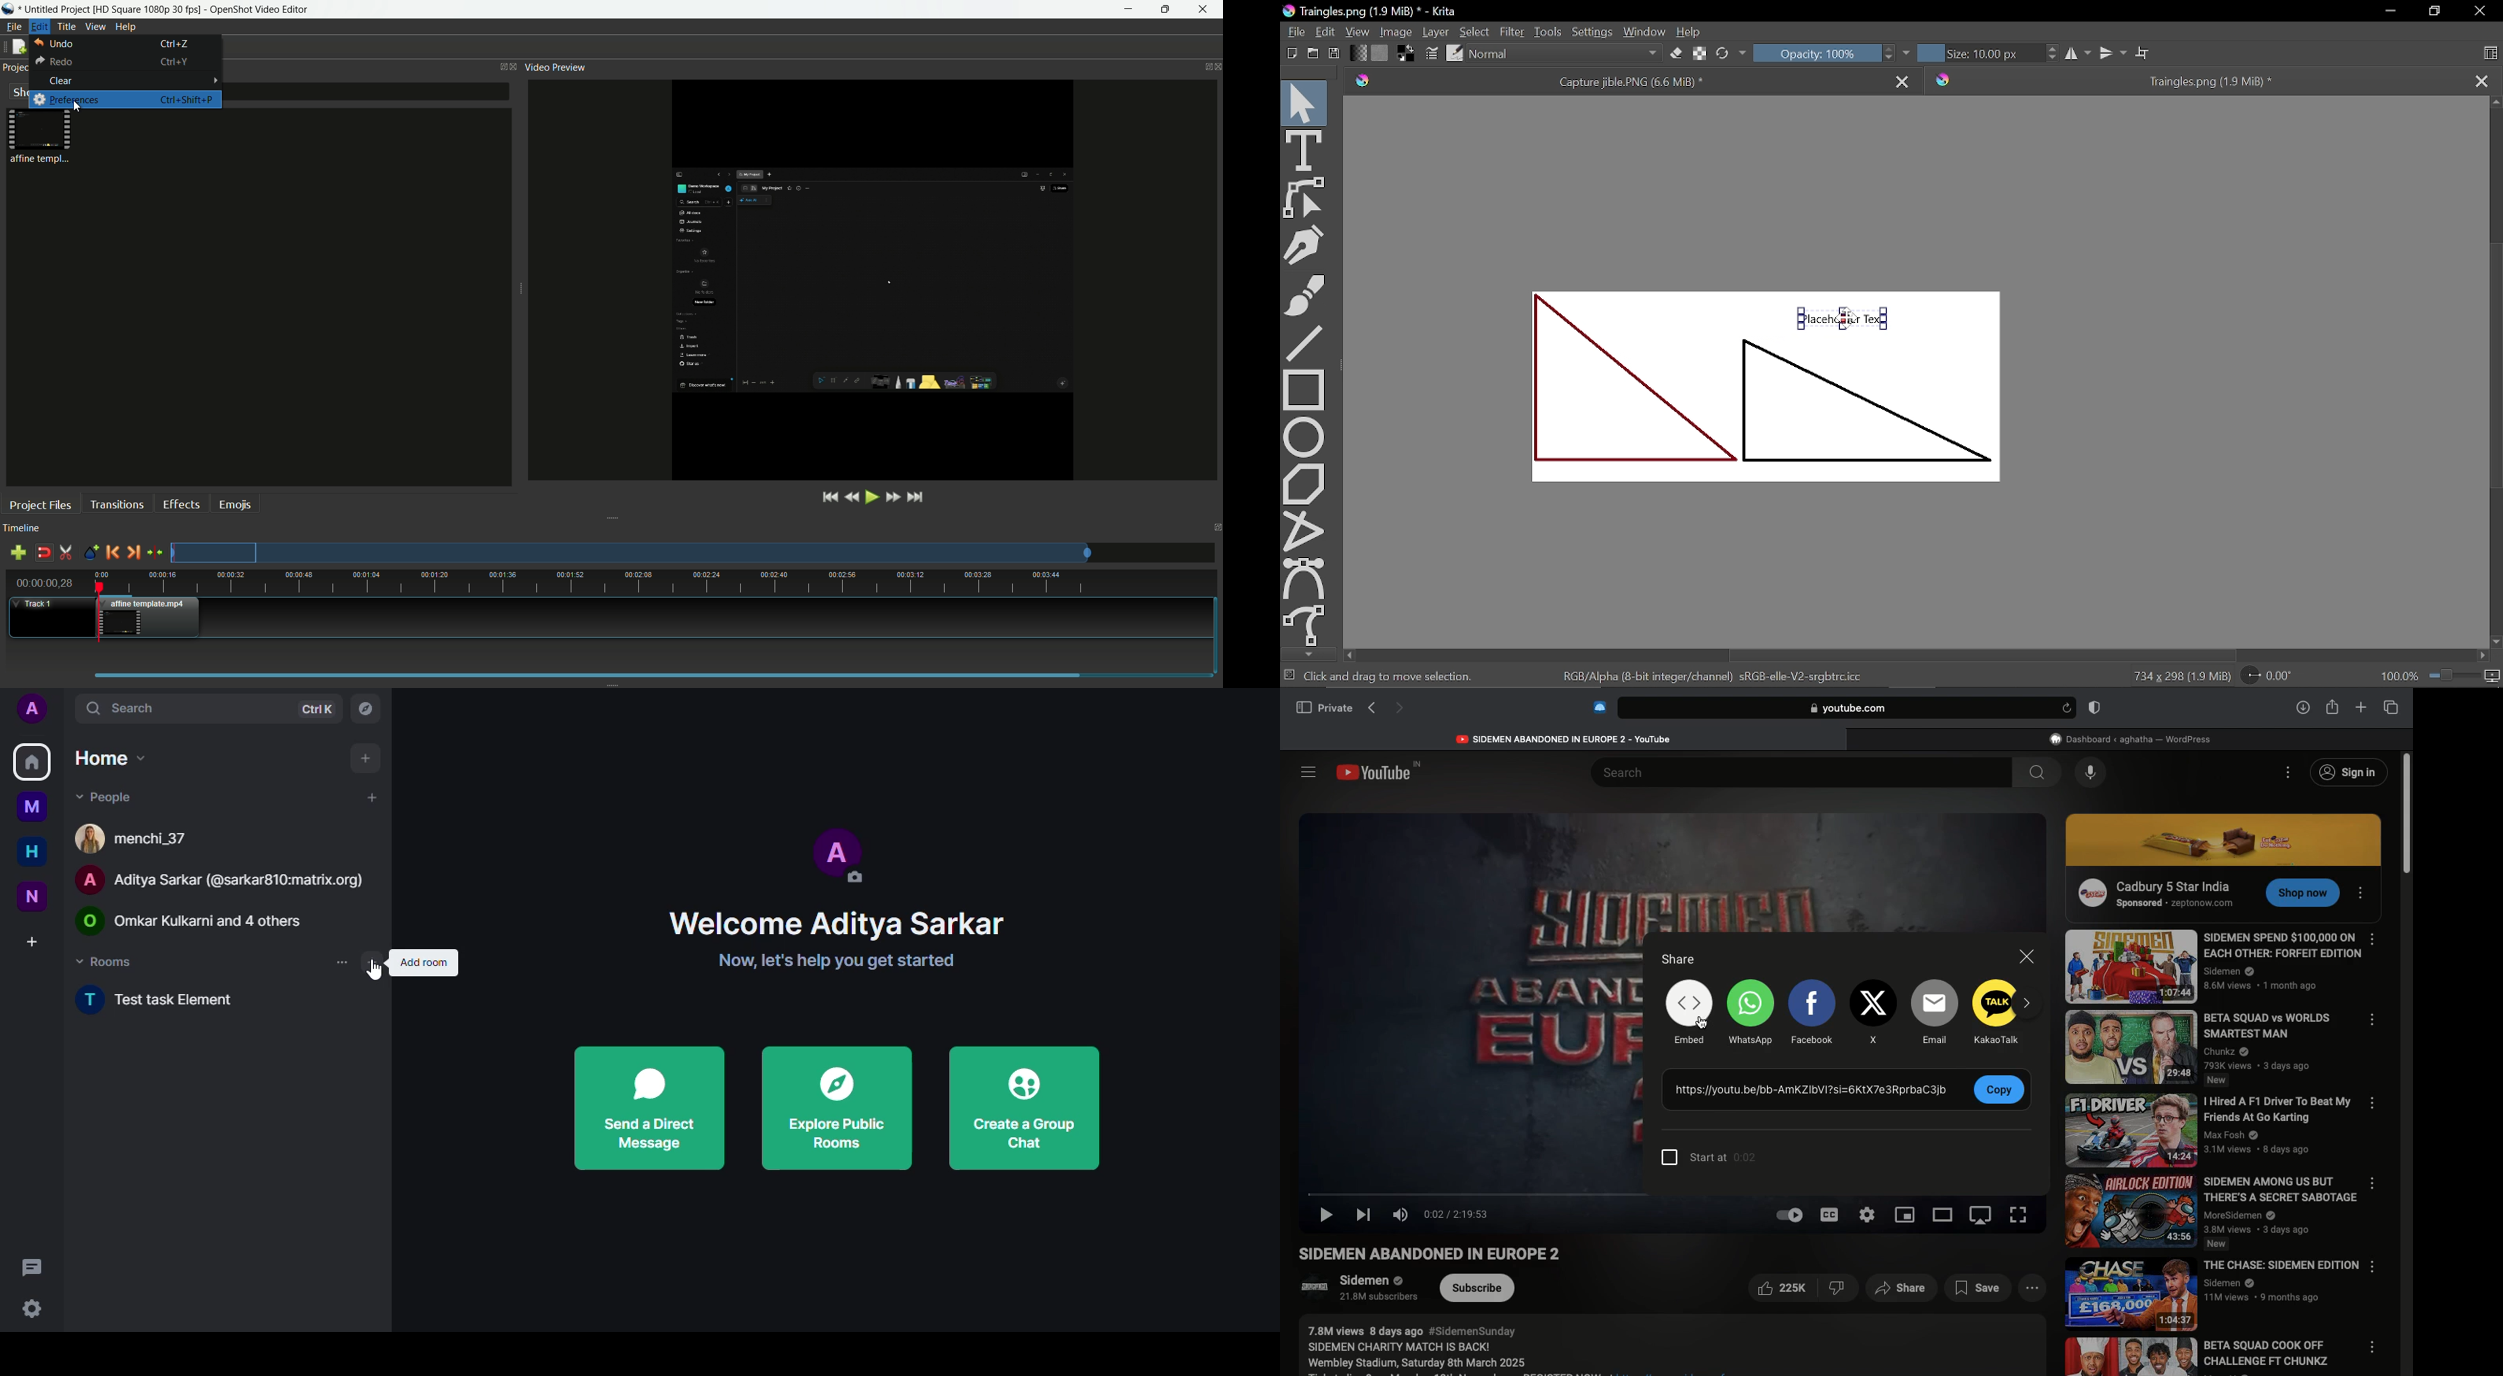  What do you see at coordinates (1511, 32) in the screenshot?
I see `Filter` at bounding box center [1511, 32].